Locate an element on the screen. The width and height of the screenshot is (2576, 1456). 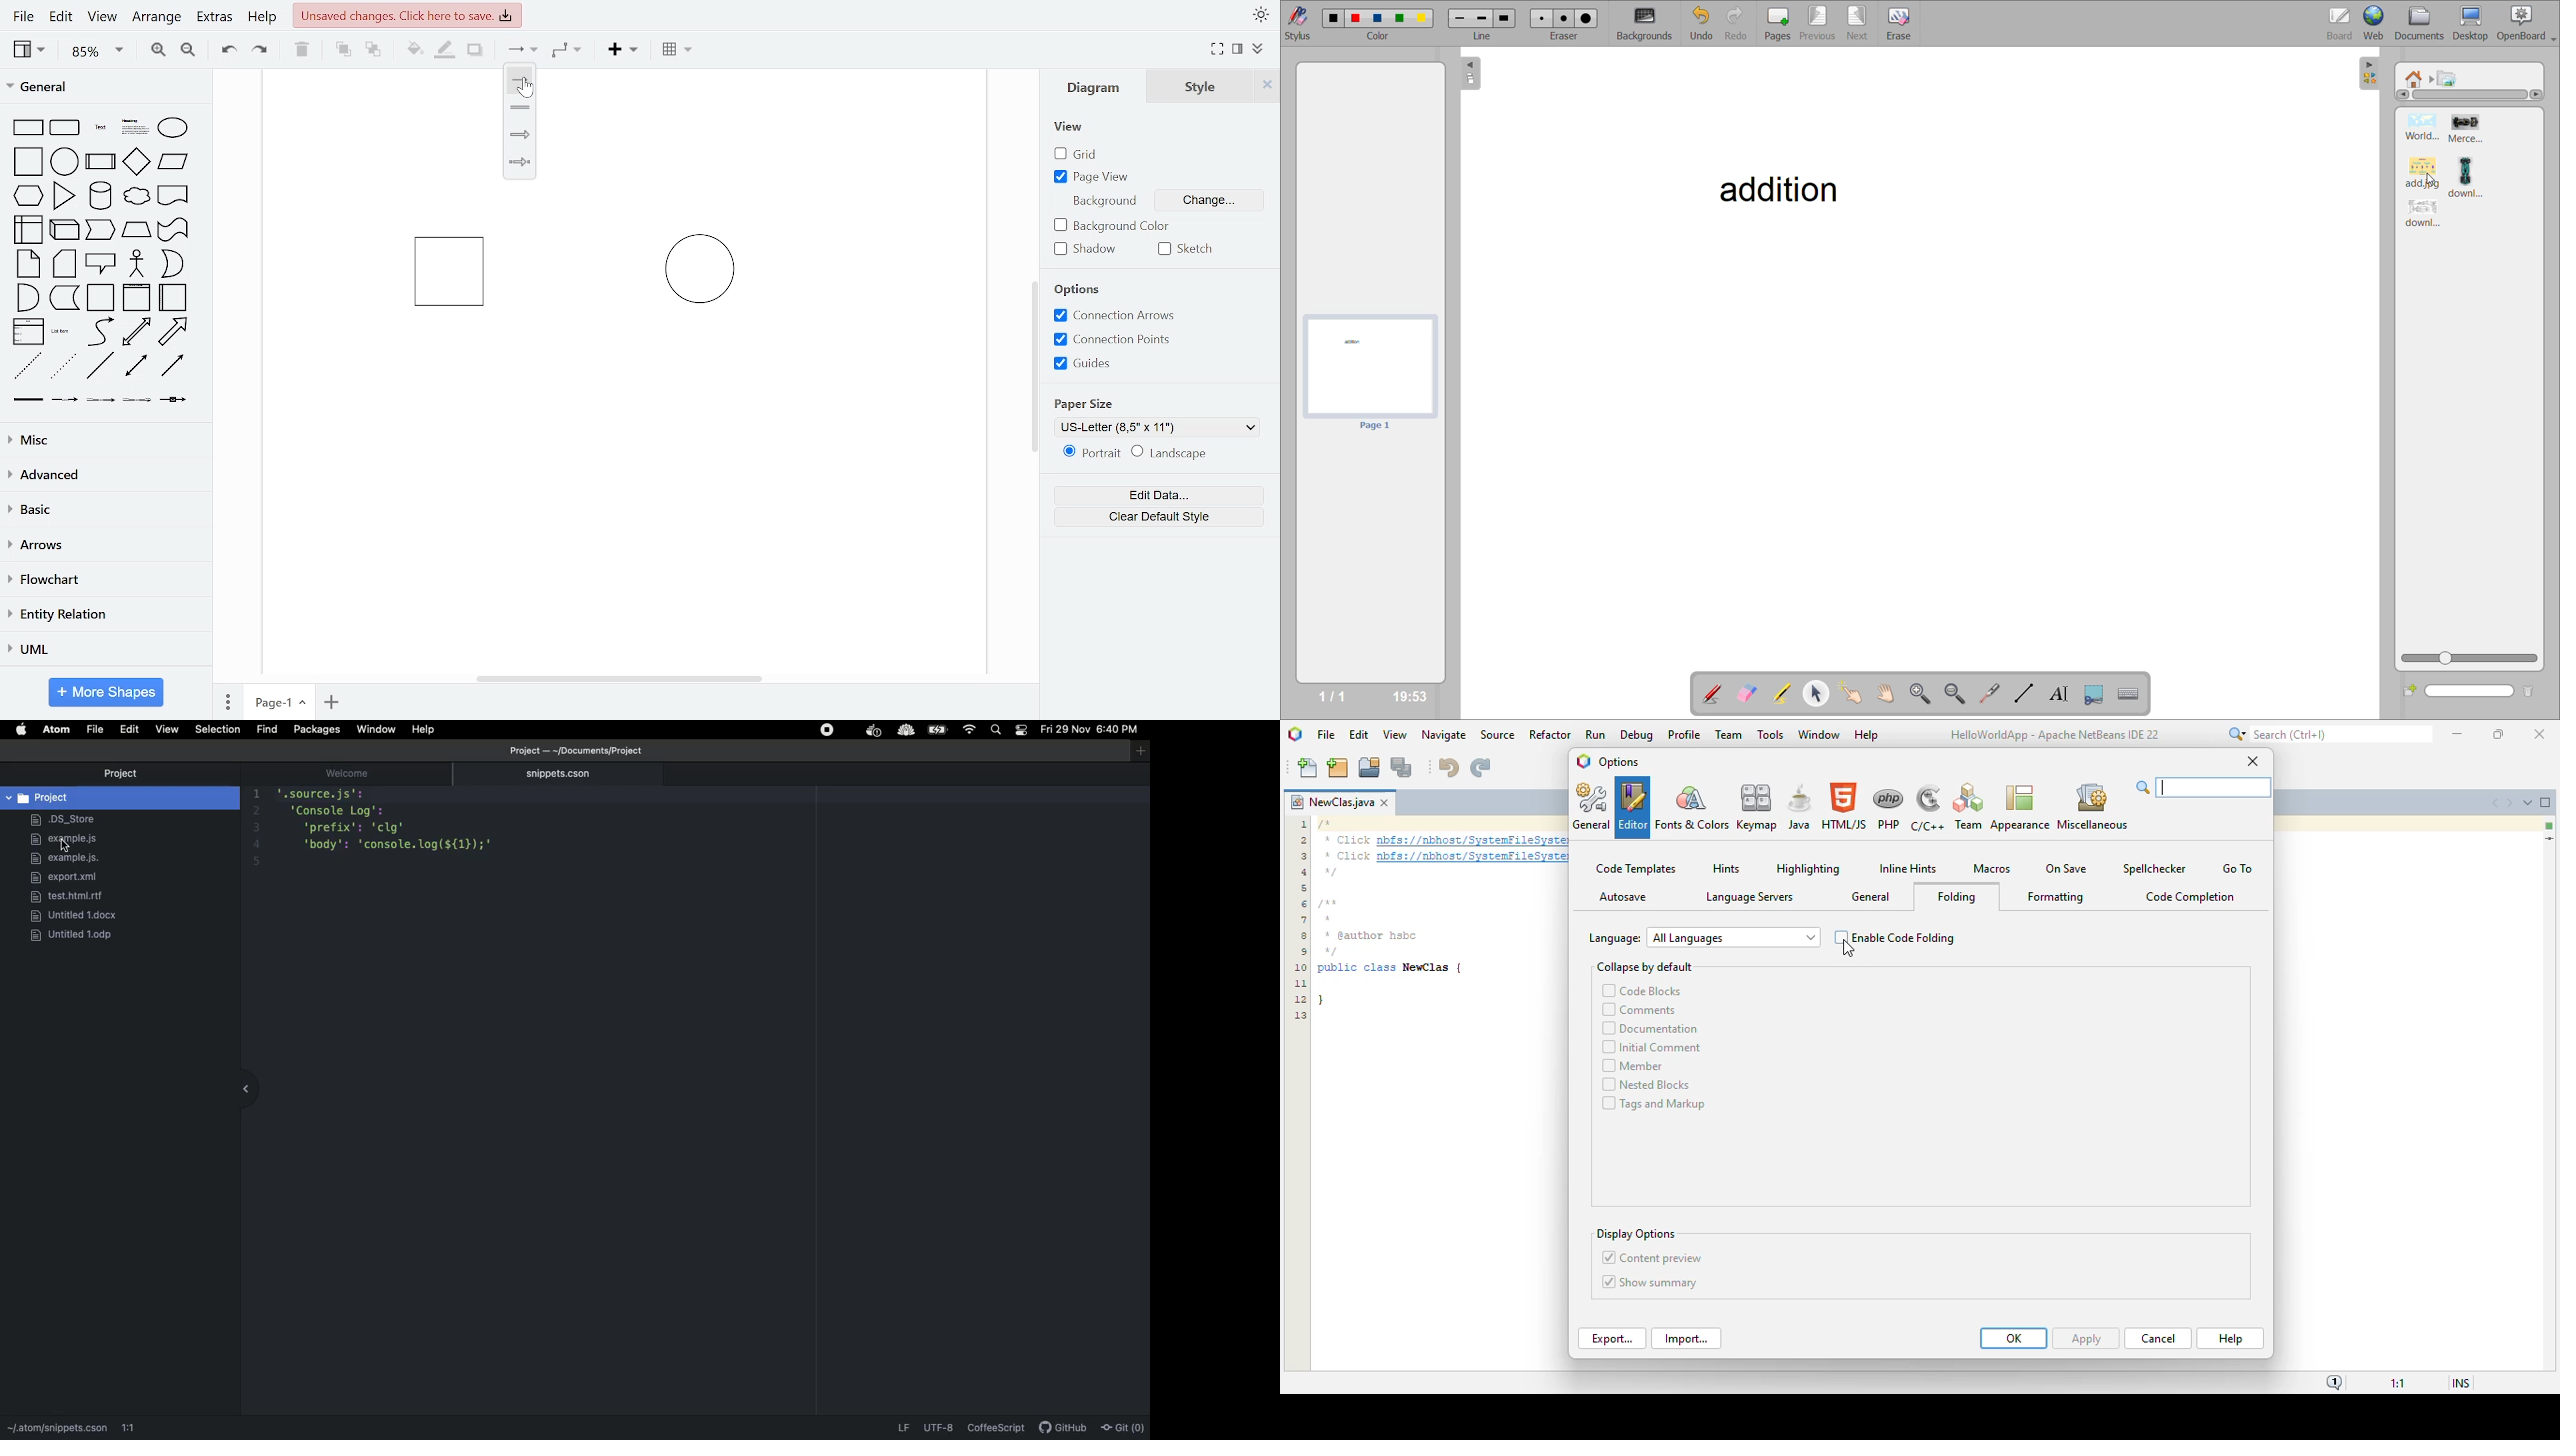
Git is located at coordinates (1124, 1427).